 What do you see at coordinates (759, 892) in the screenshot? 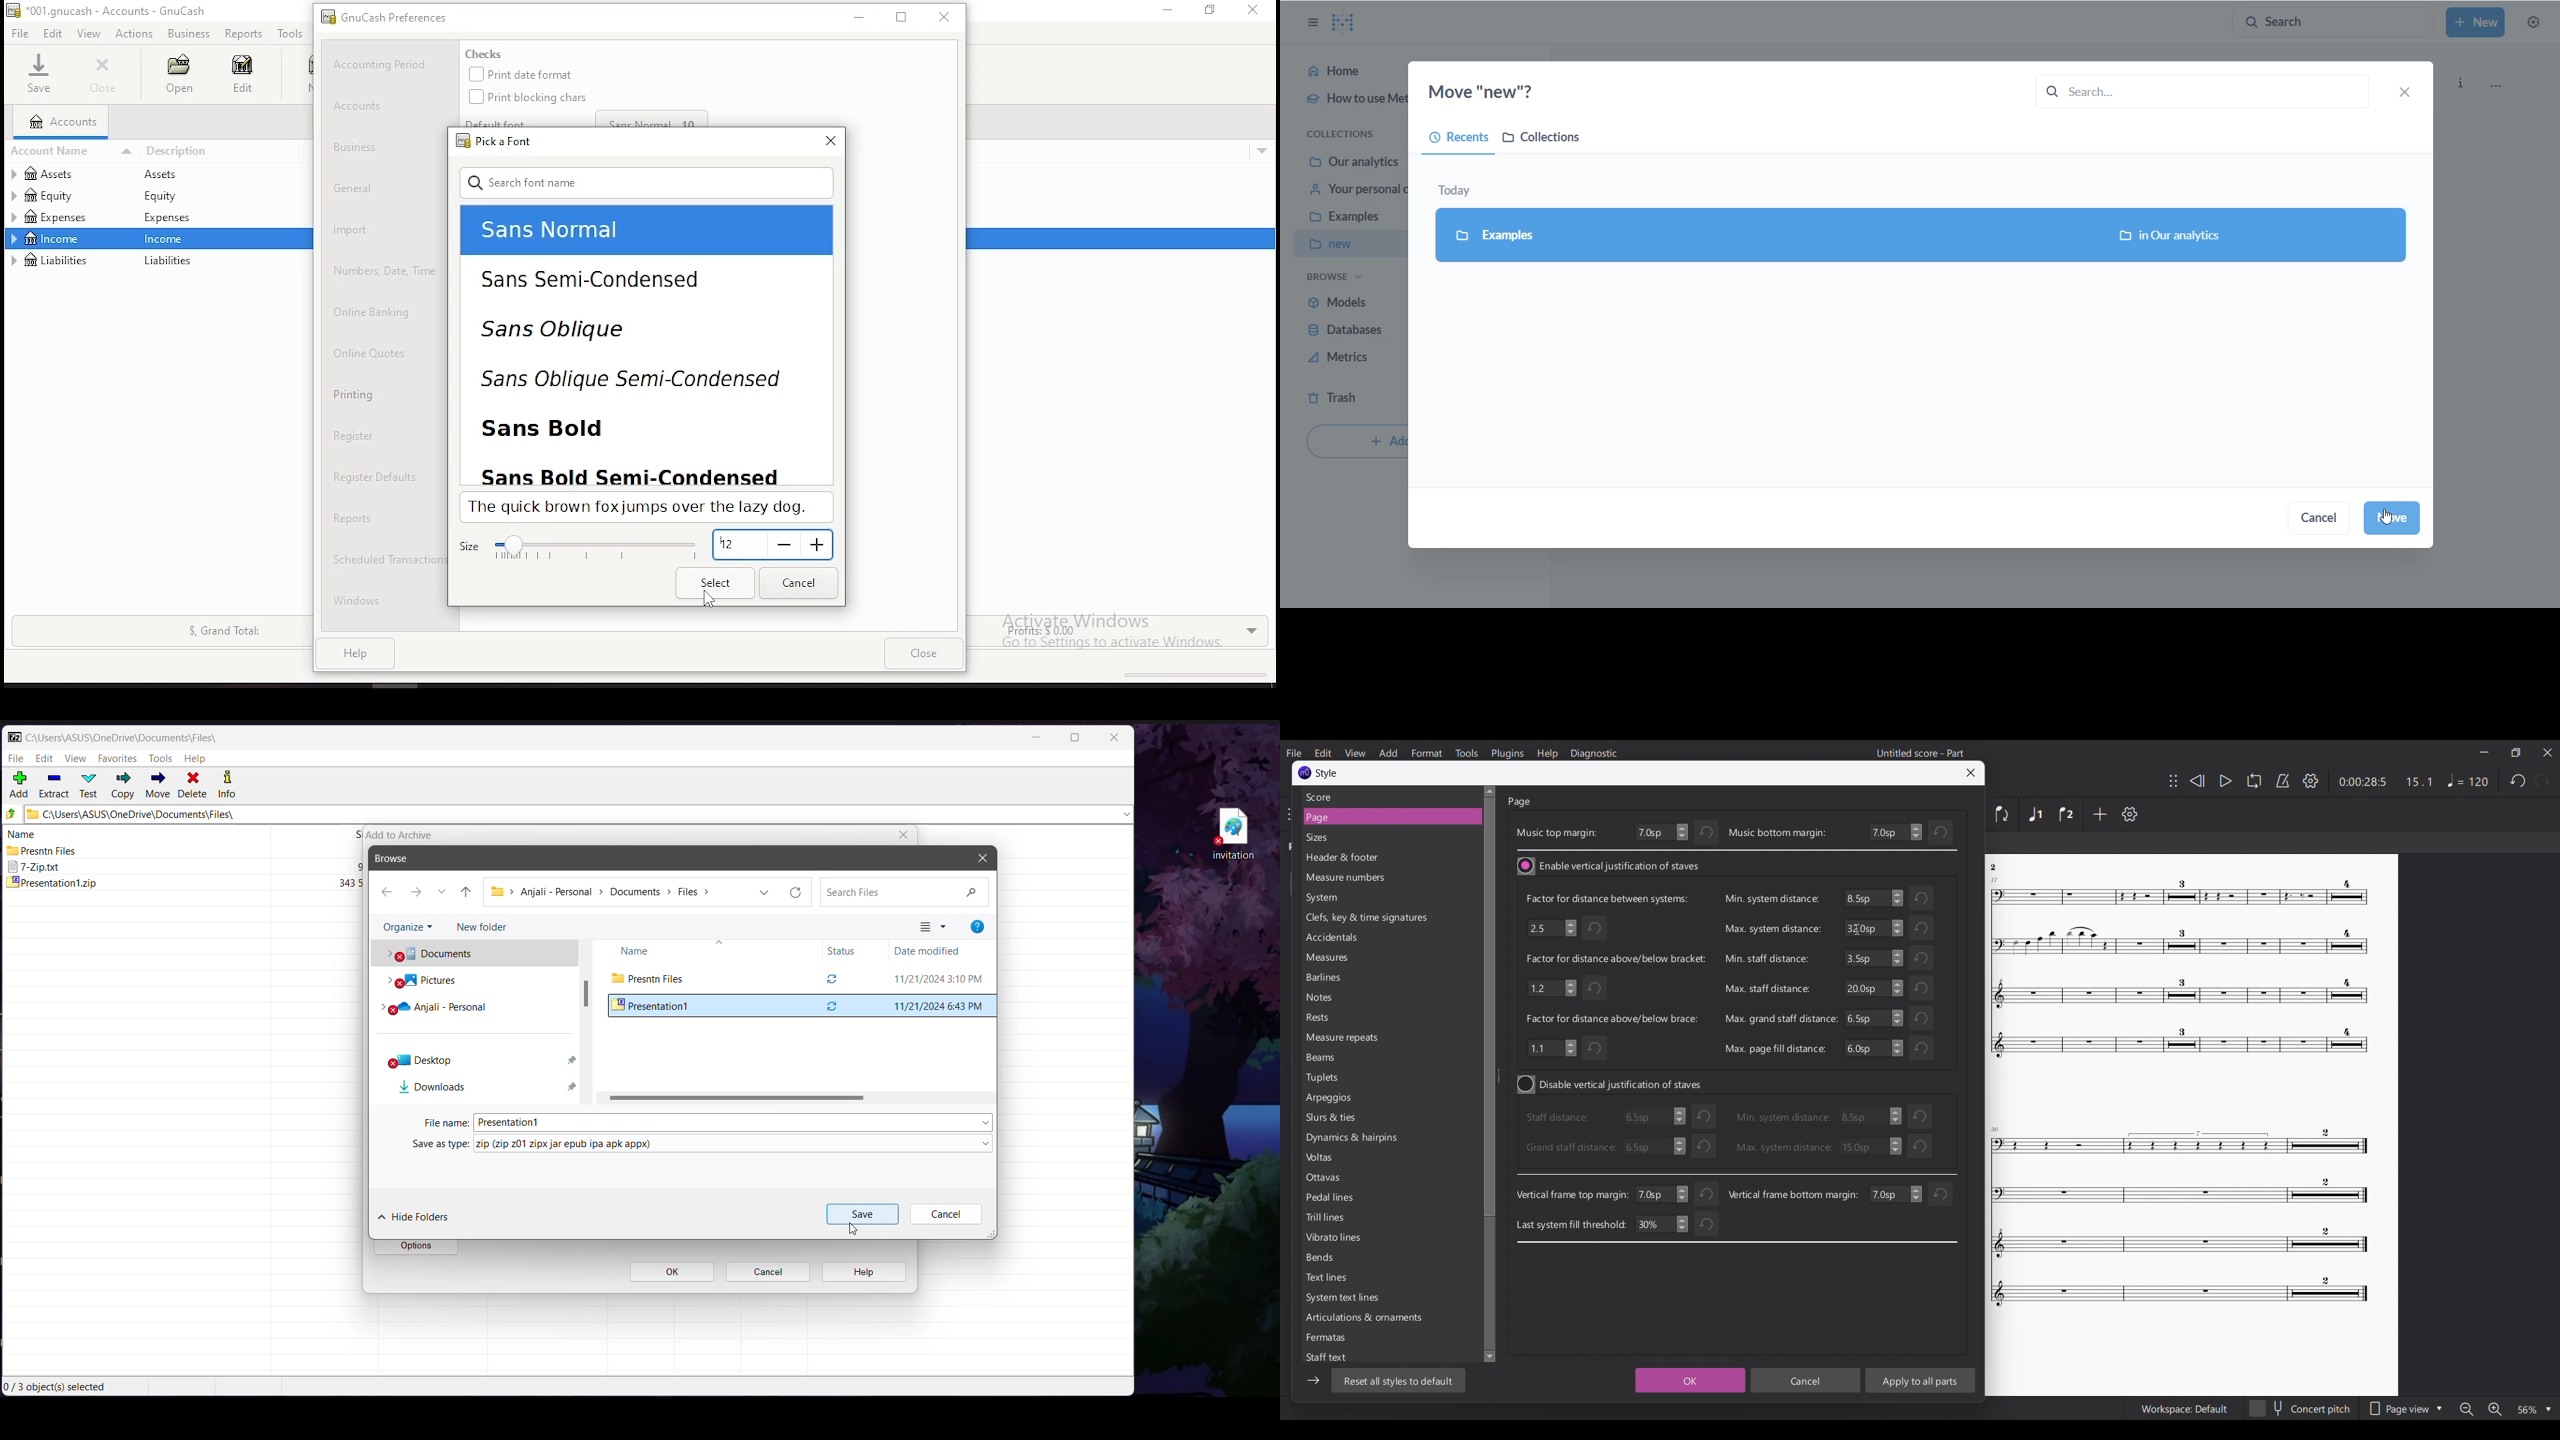
I see `Previous locations` at bounding box center [759, 892].